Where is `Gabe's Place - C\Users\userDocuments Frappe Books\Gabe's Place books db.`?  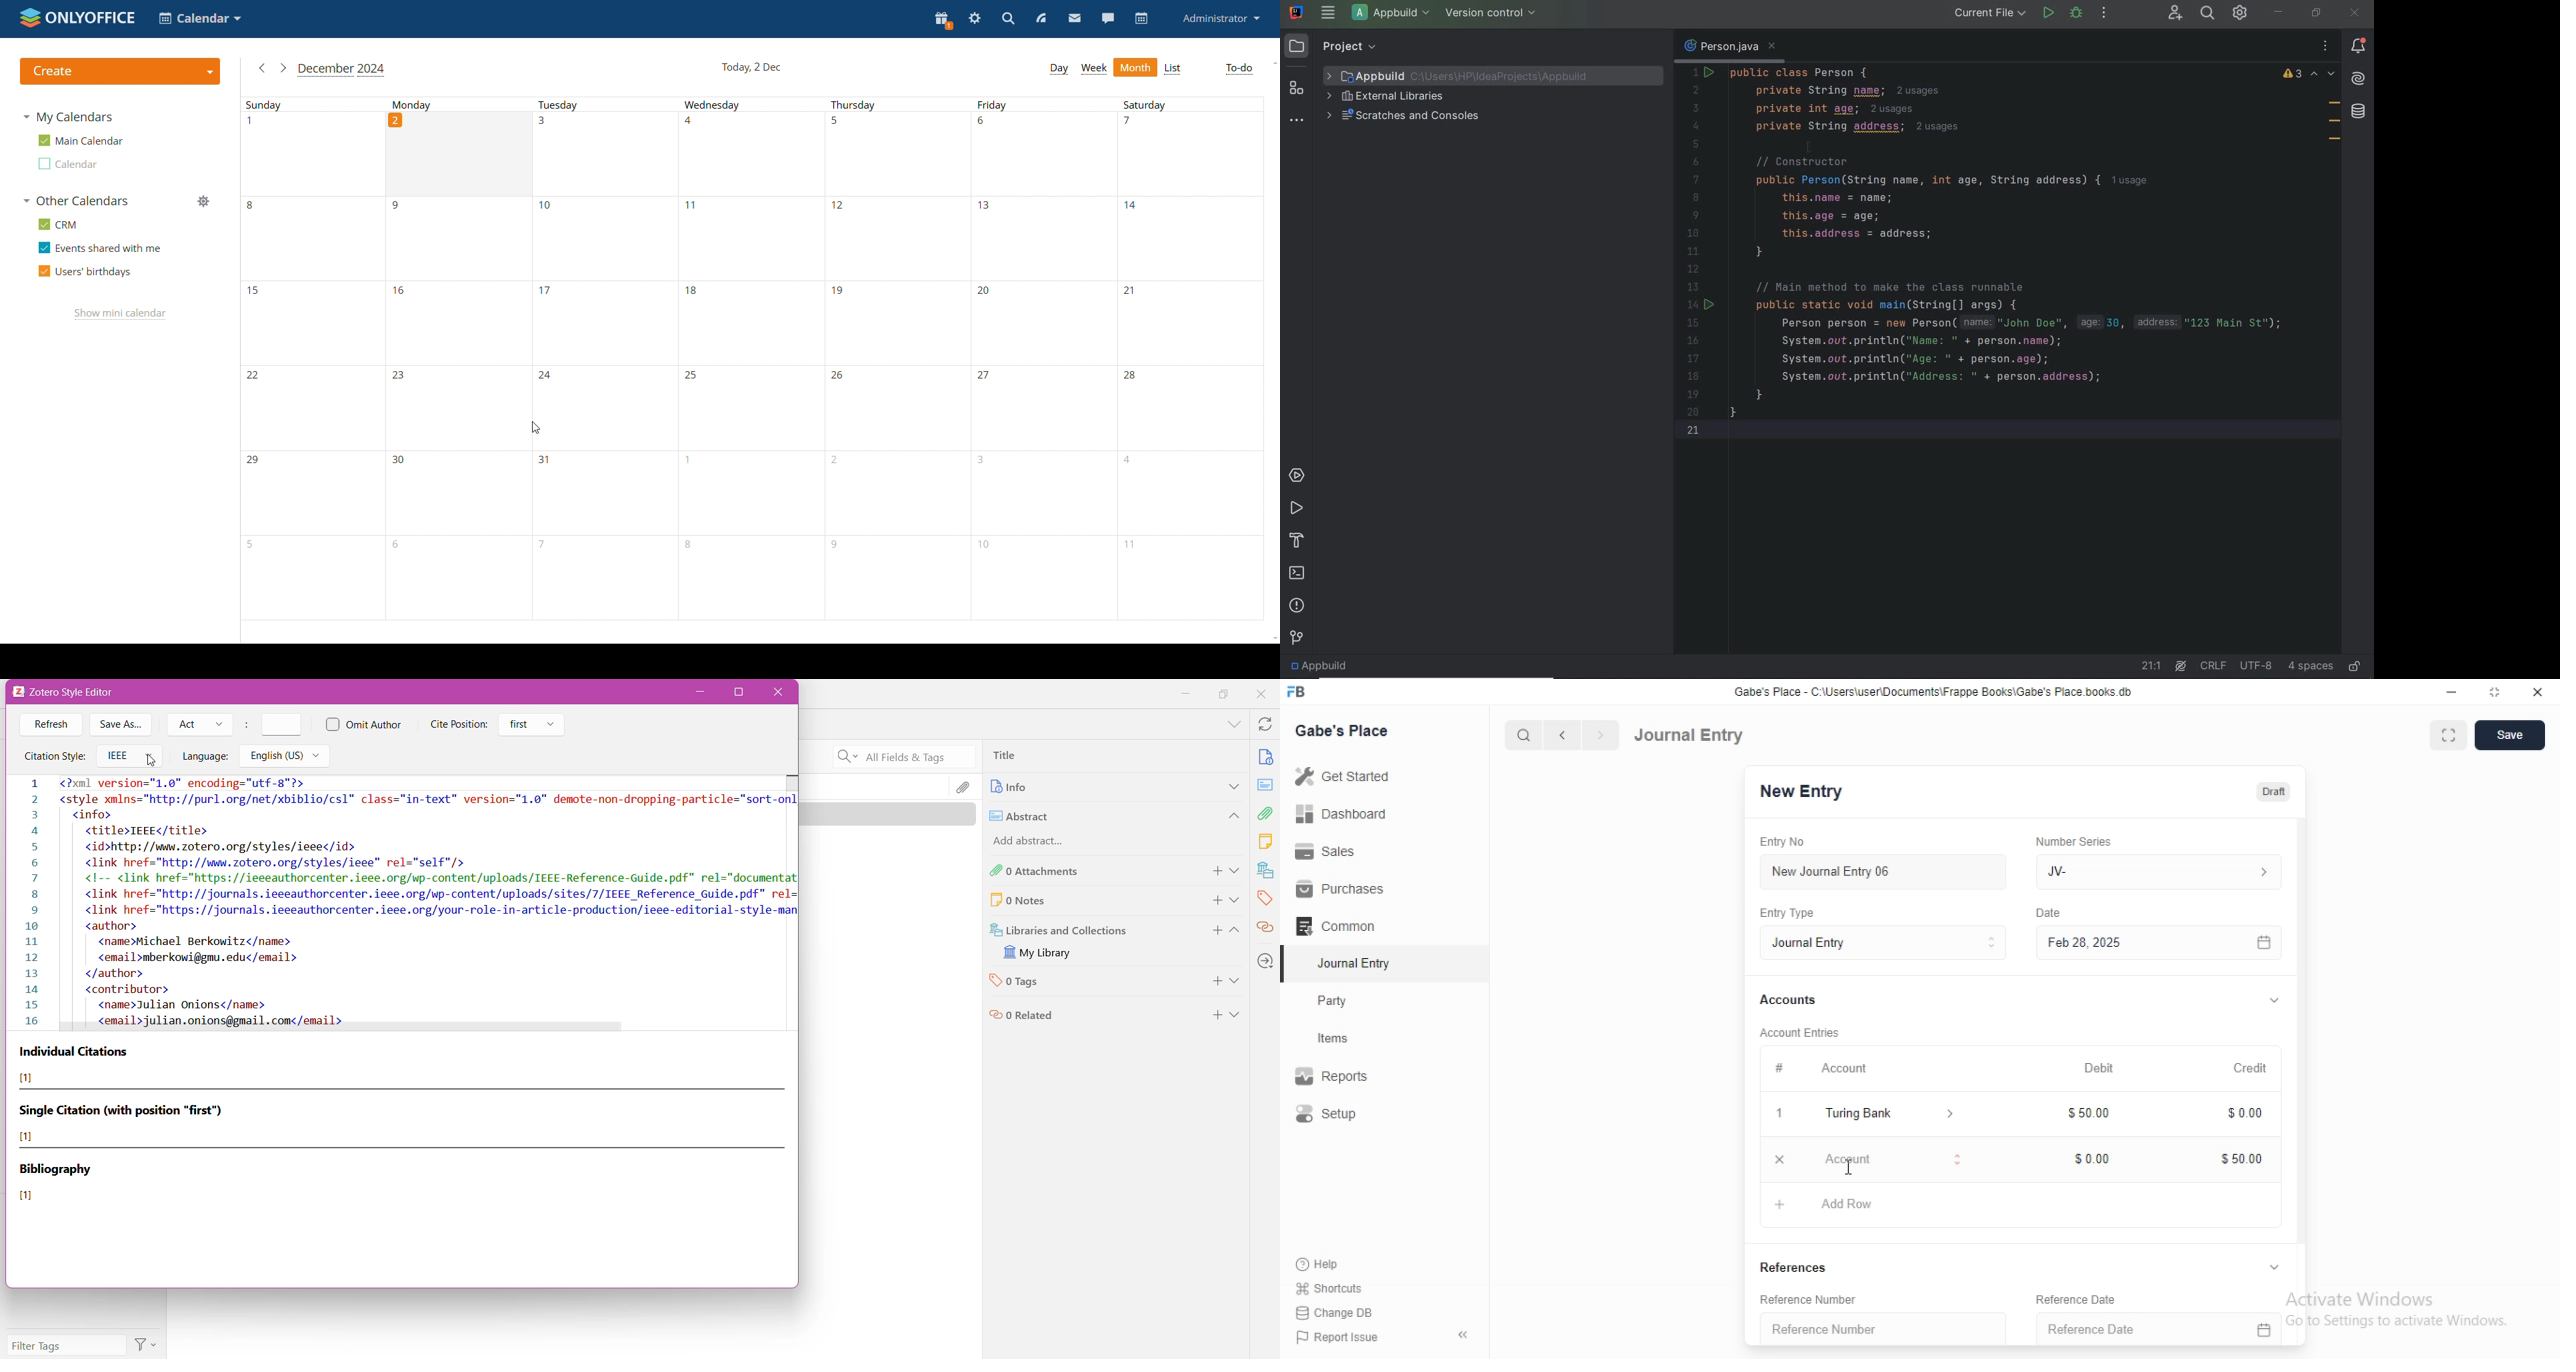 Gabe's Place - C\Users\userDocuments Frappe Books\Gabe's Place books db. is located at coordinates (1934, 692).